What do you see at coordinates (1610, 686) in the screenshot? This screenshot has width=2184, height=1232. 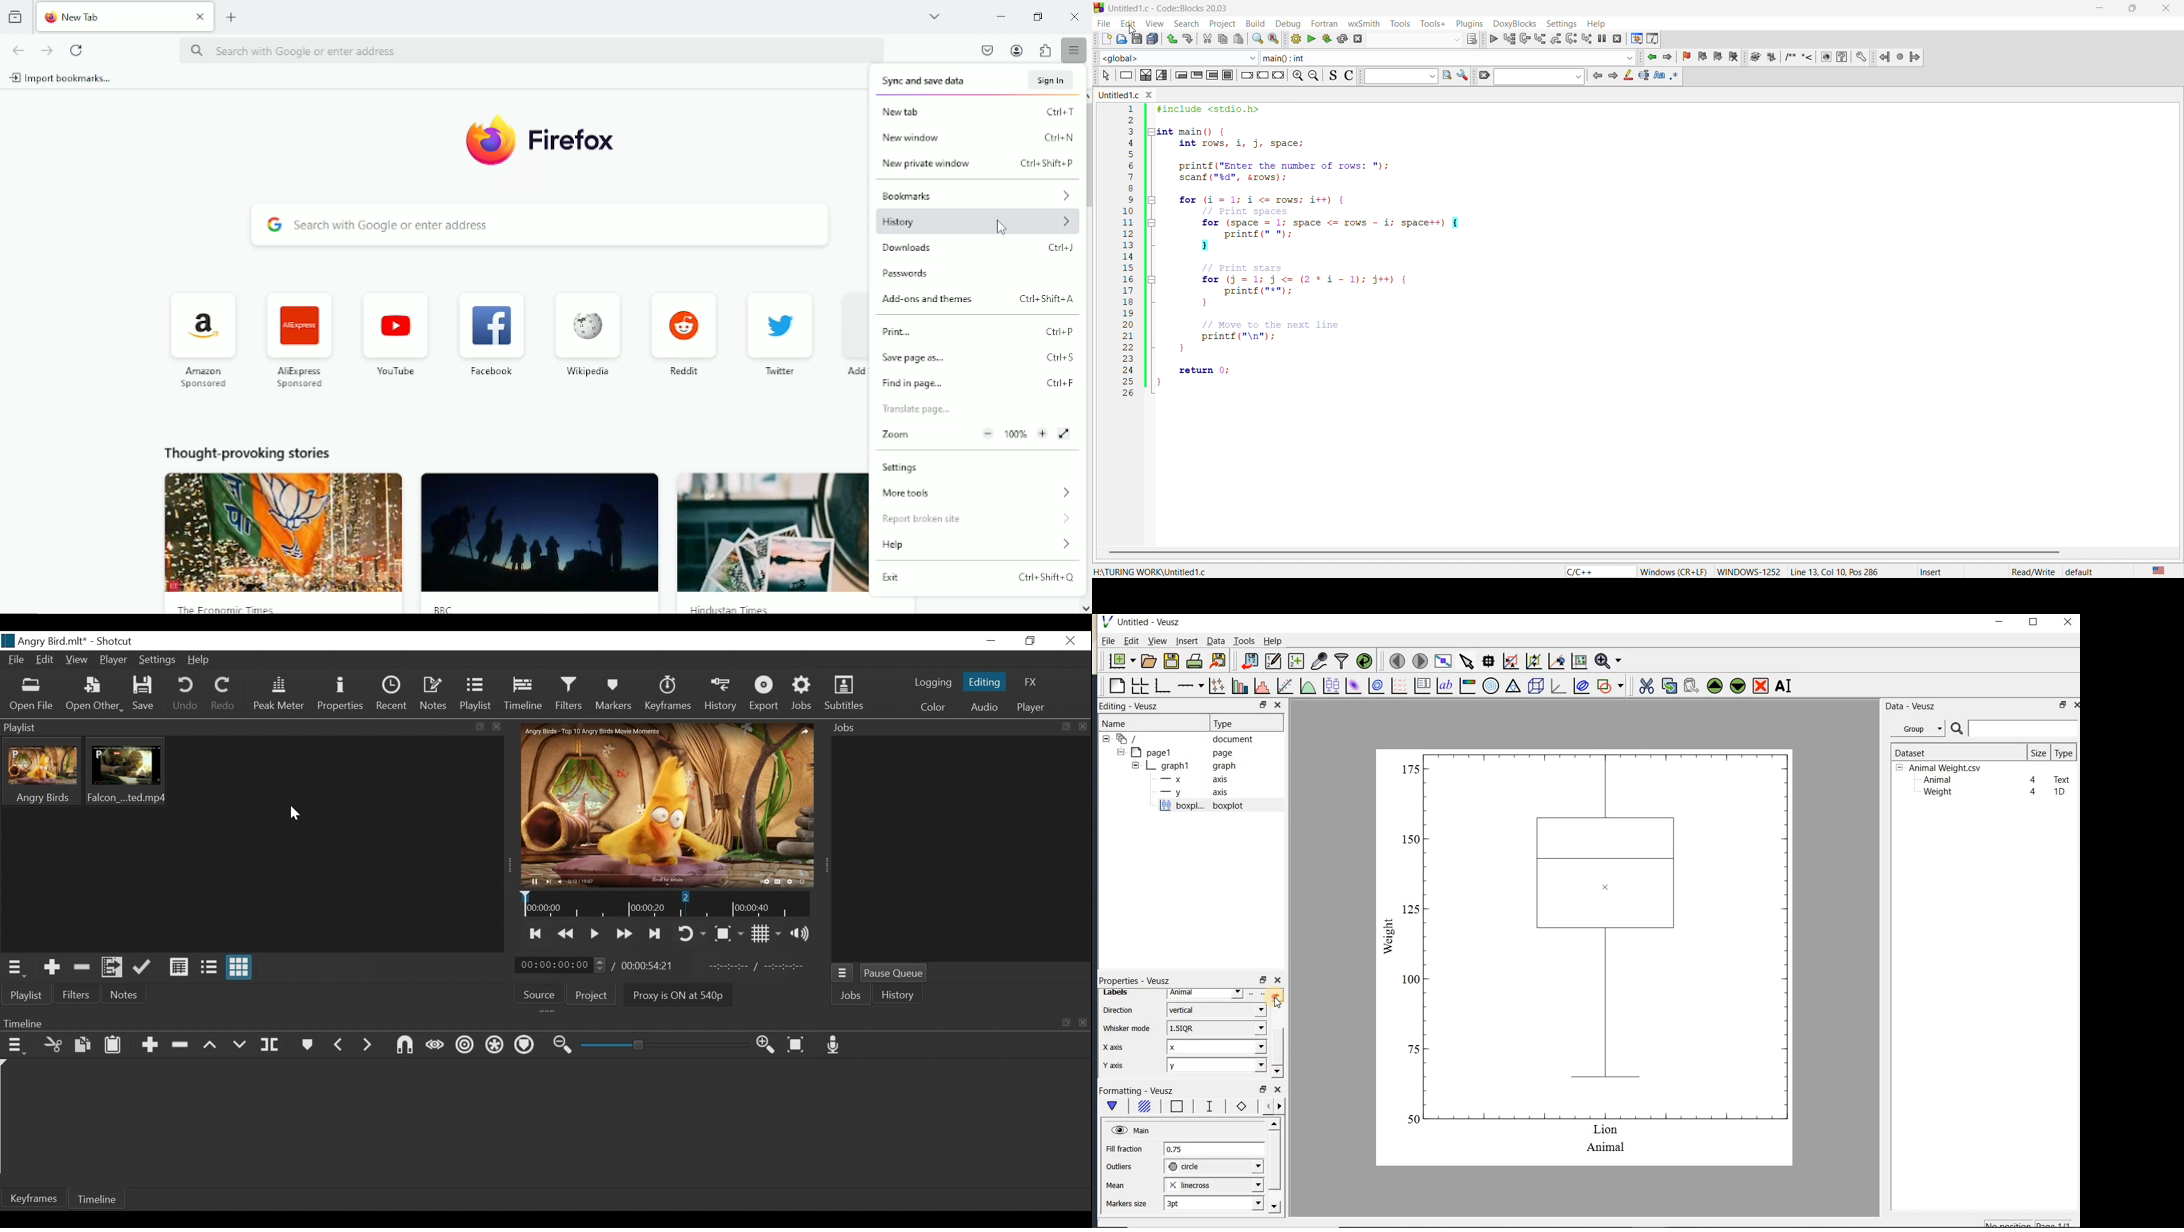 I see `add a shape to the plot` at bounding box center [1610, 686].